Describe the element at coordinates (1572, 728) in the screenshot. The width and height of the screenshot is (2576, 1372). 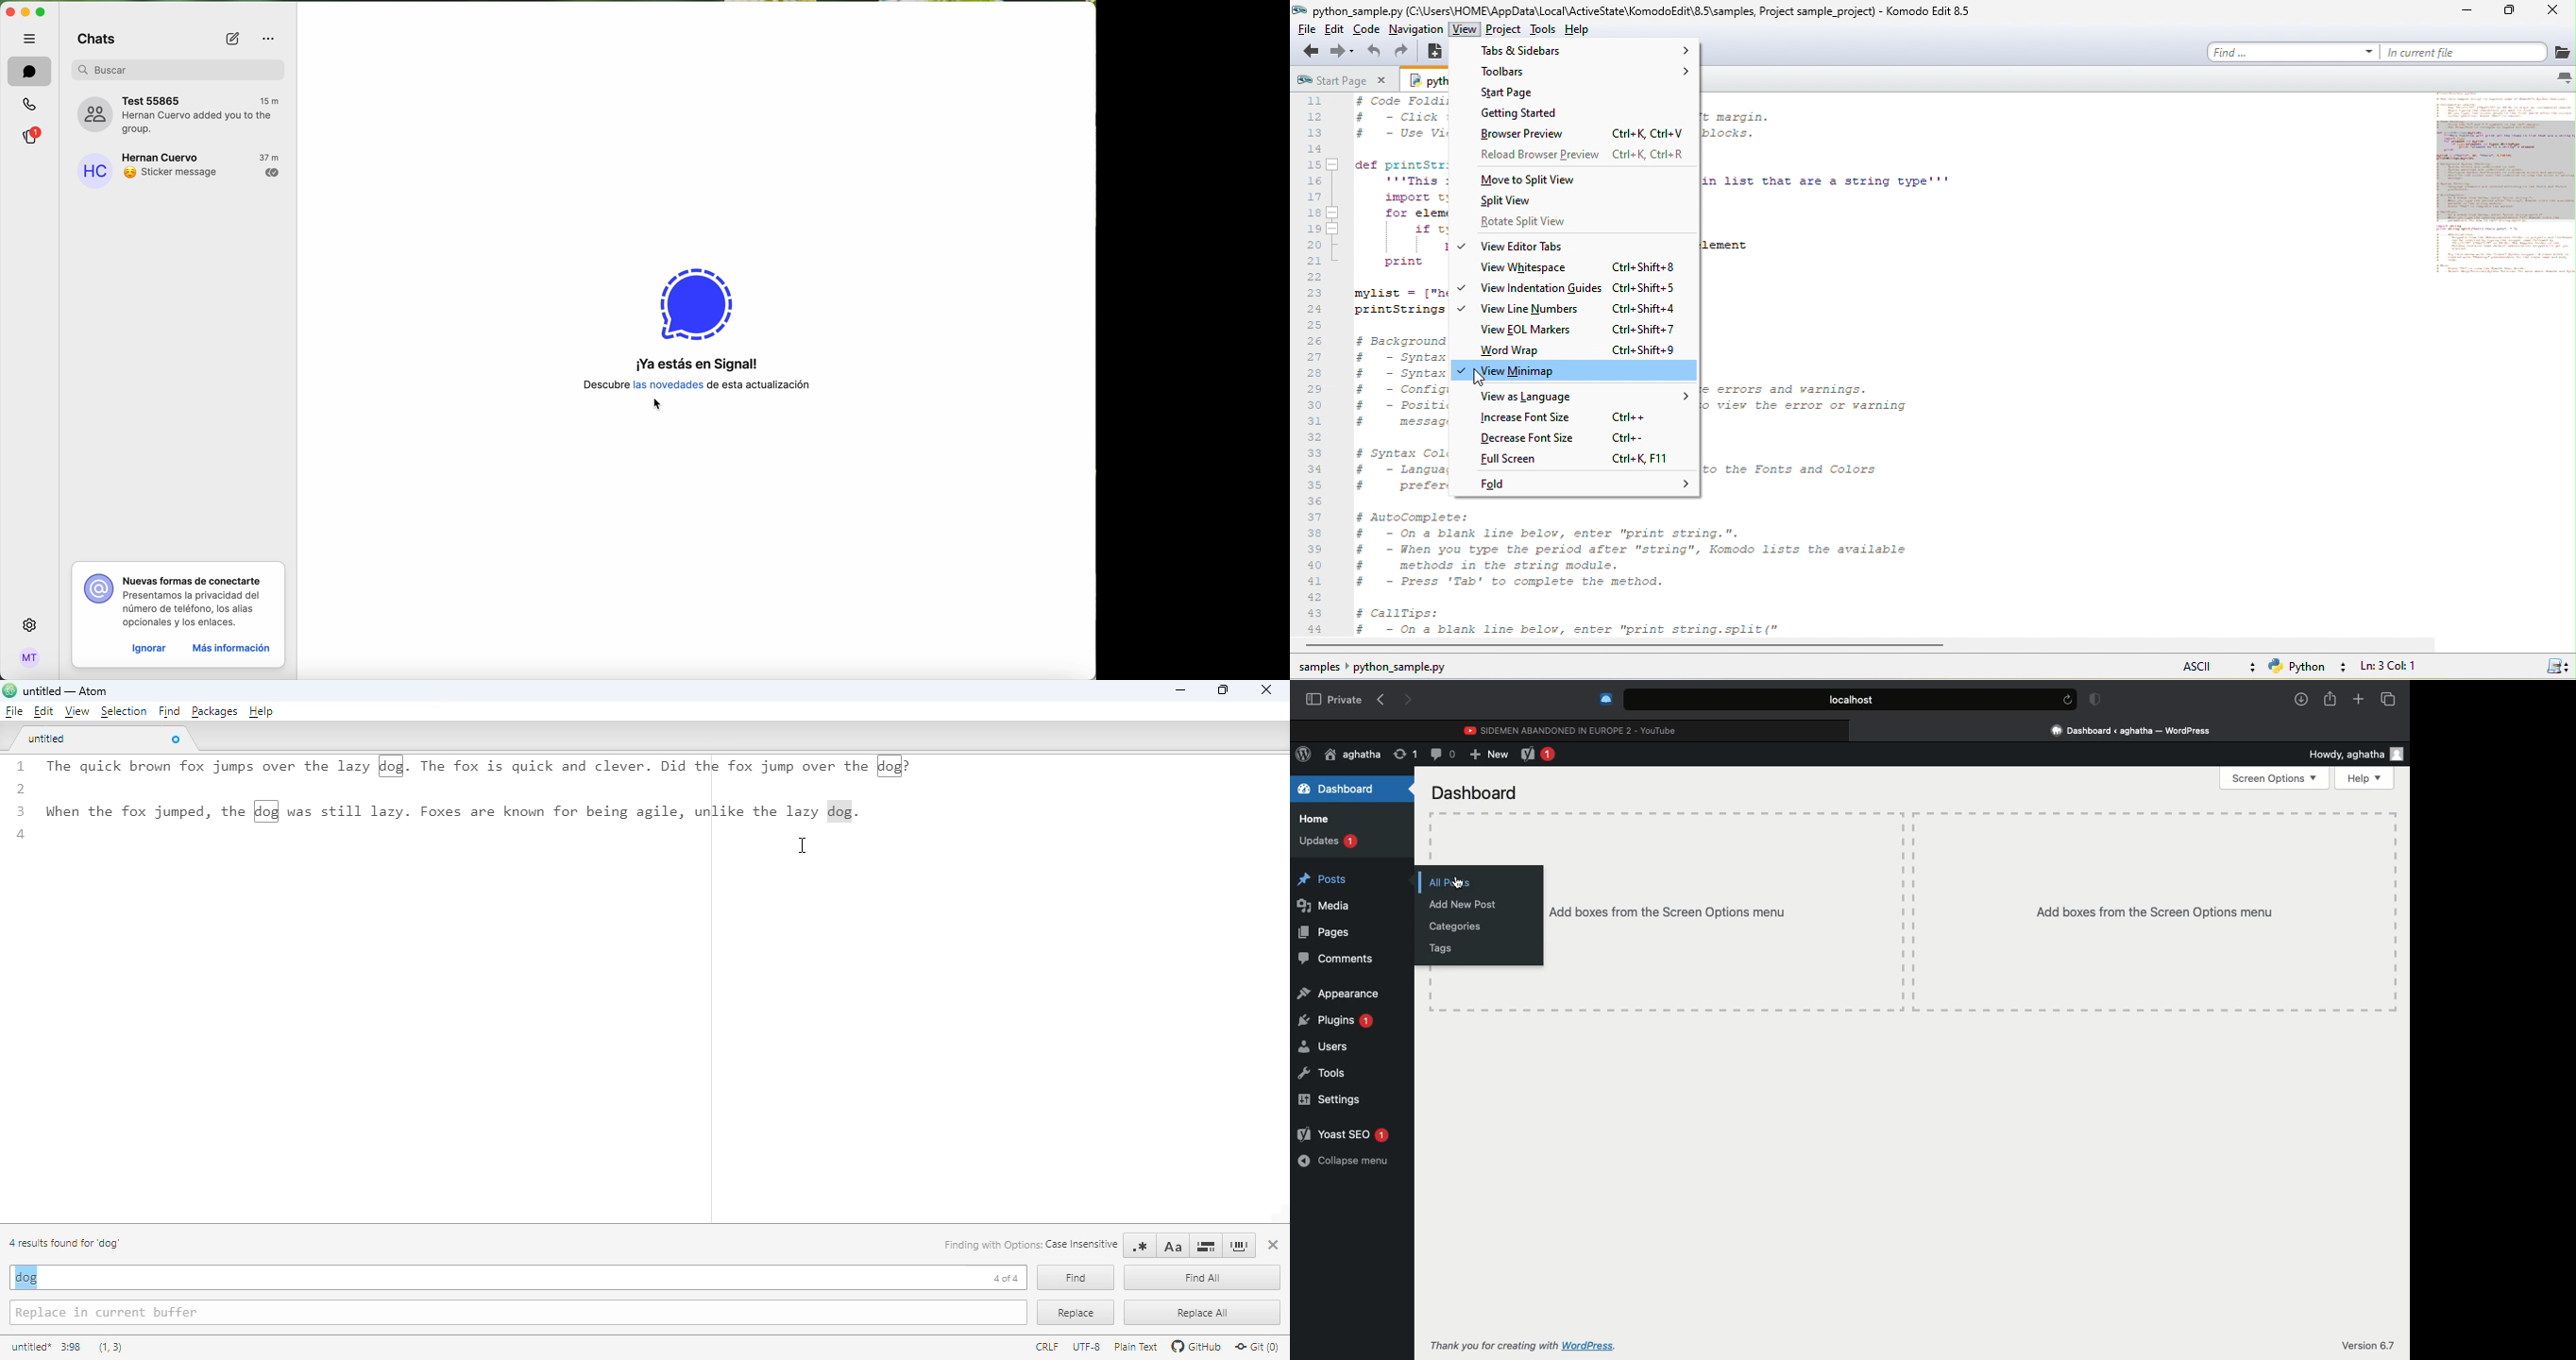
I see `Youtube` at that location.